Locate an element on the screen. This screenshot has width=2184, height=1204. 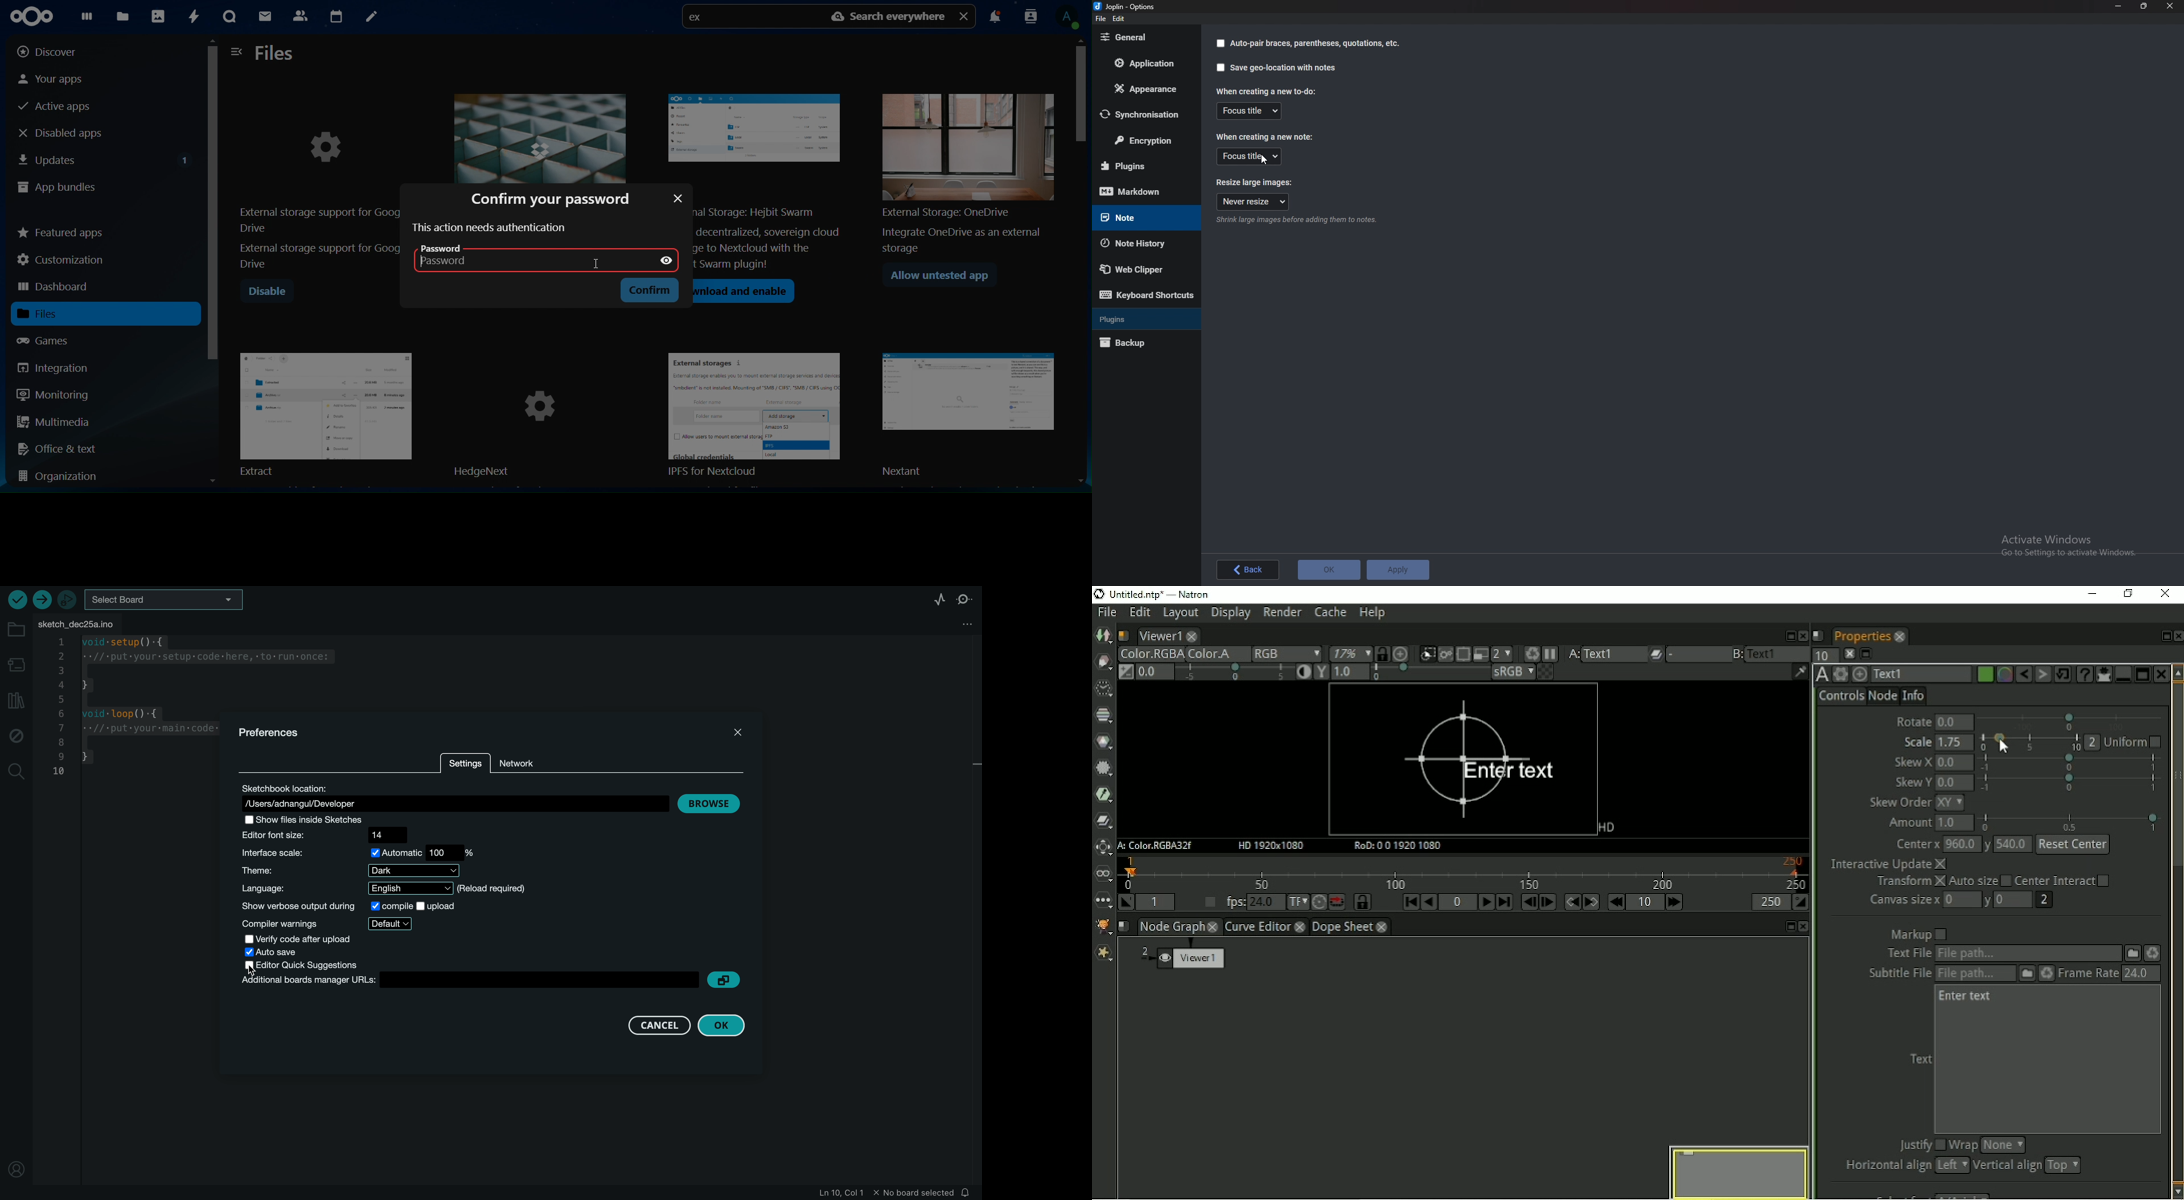
search everywhere is located at coordinates (890, 17).